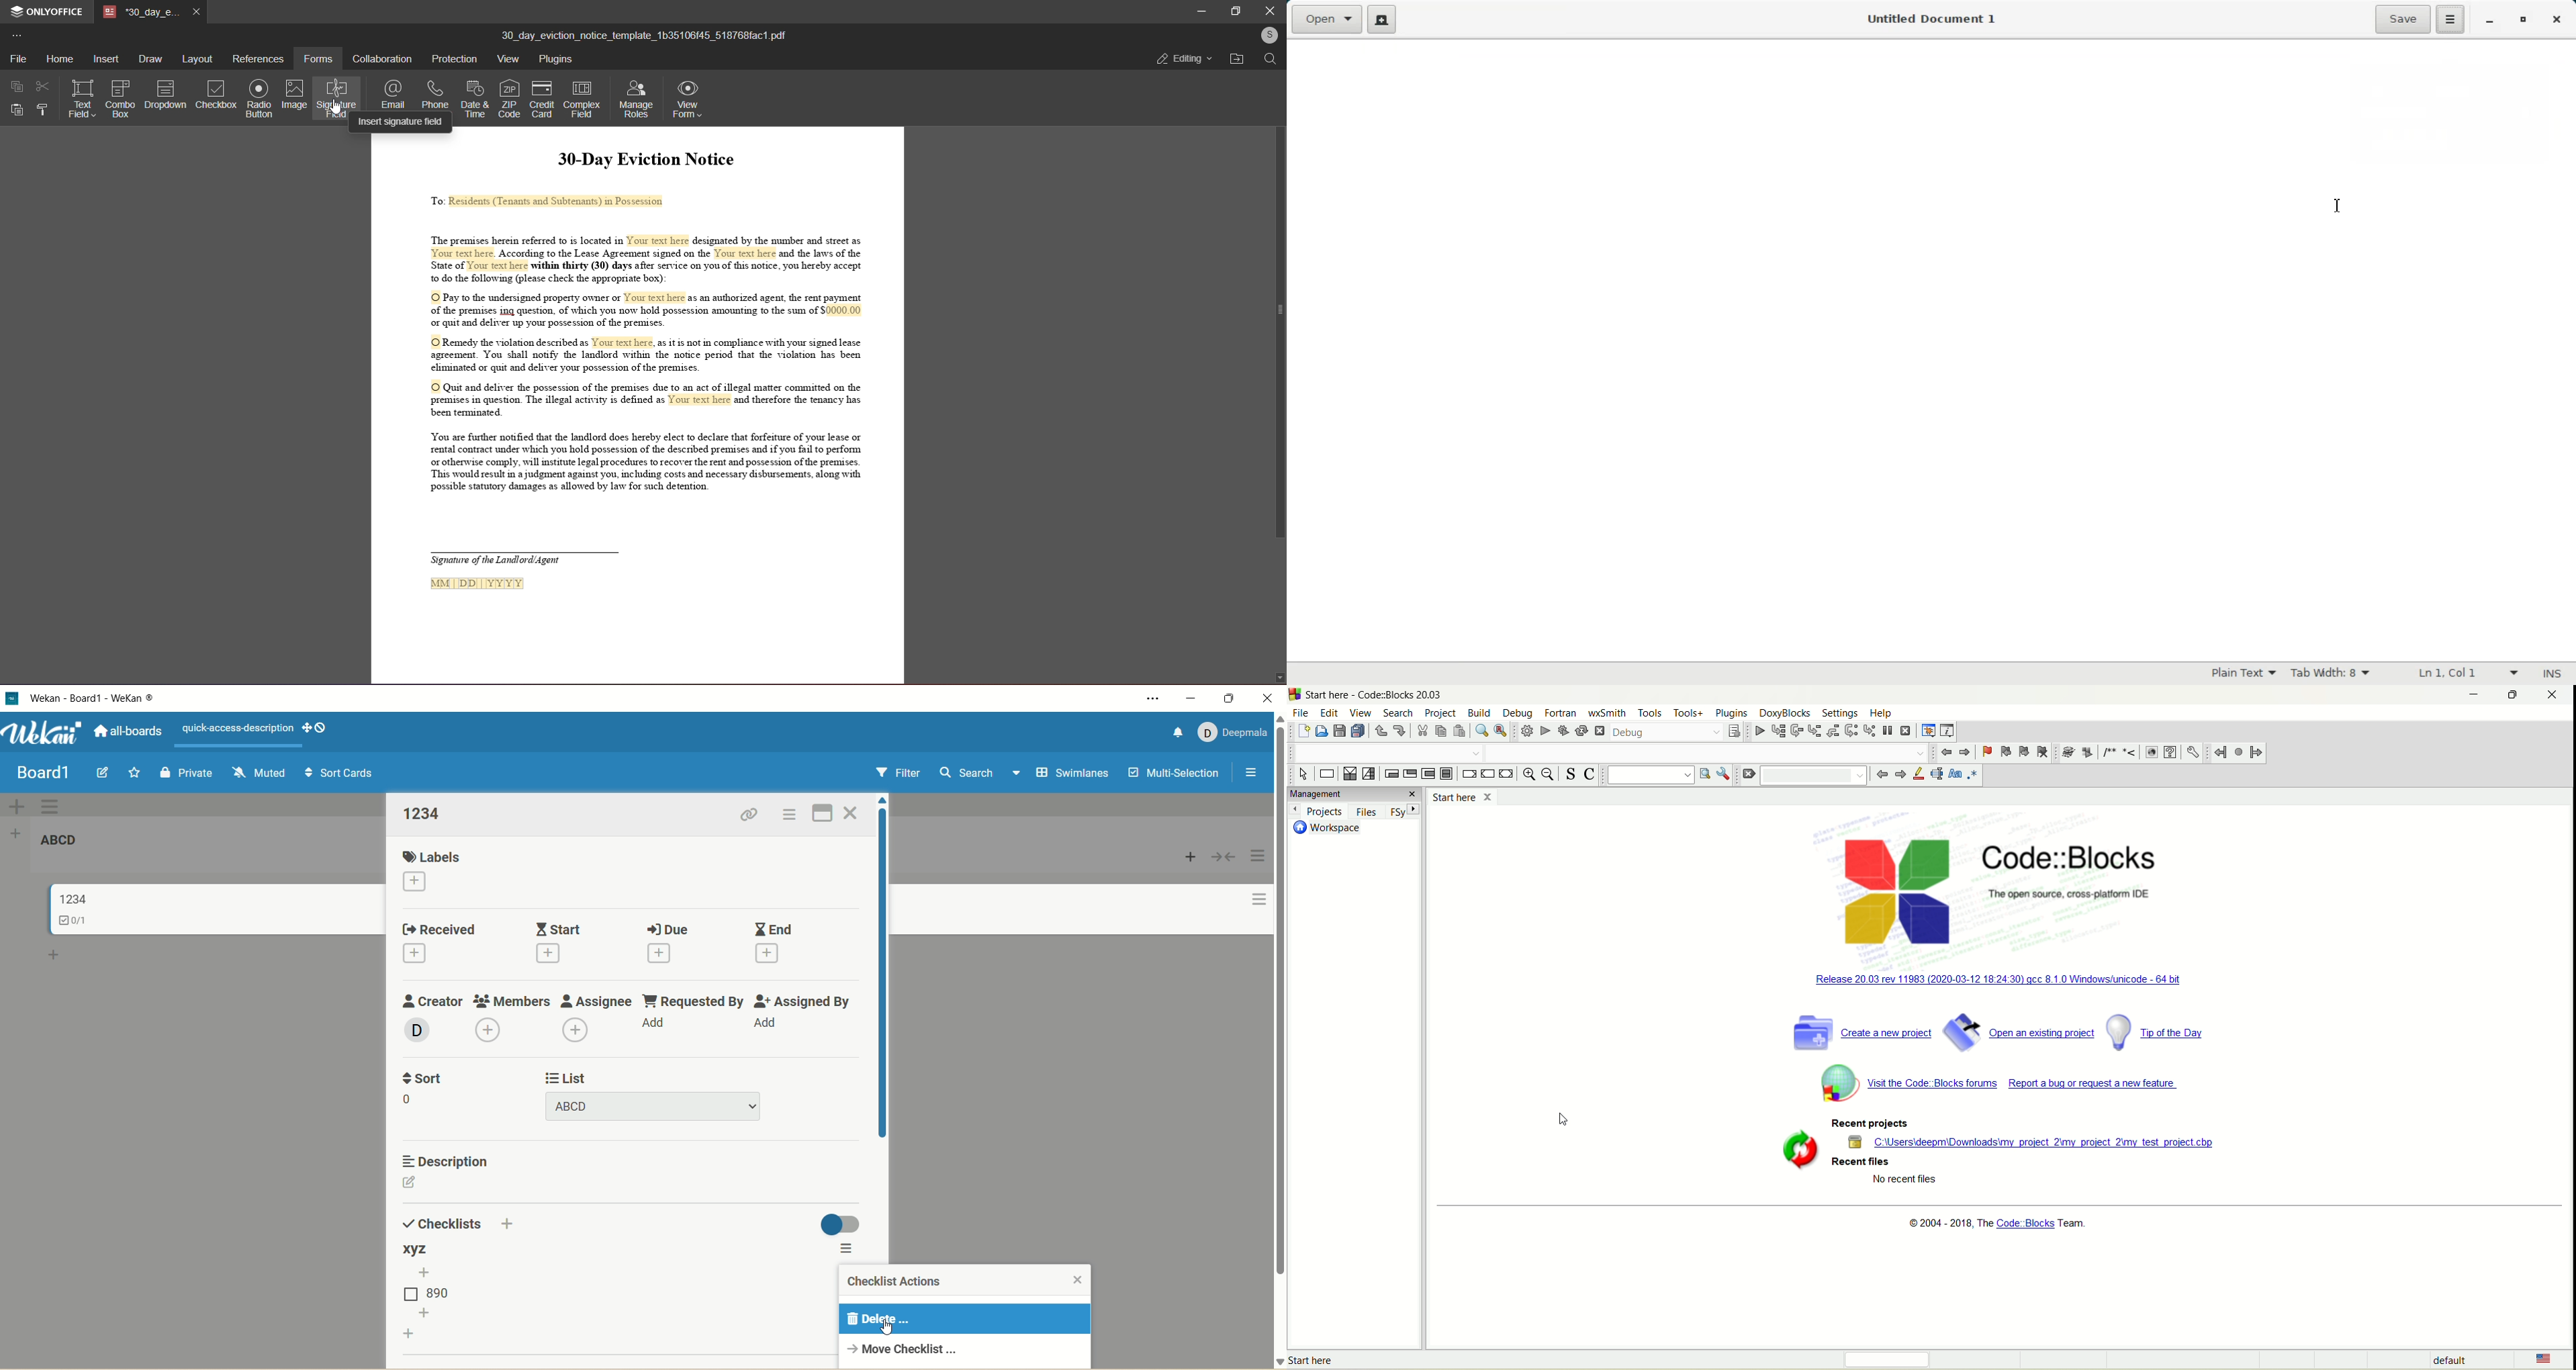  What do you see at coordinates (1933, 19) in the screenshot?
I see `Untitled Document 1` at bounding box center [1933, 19].